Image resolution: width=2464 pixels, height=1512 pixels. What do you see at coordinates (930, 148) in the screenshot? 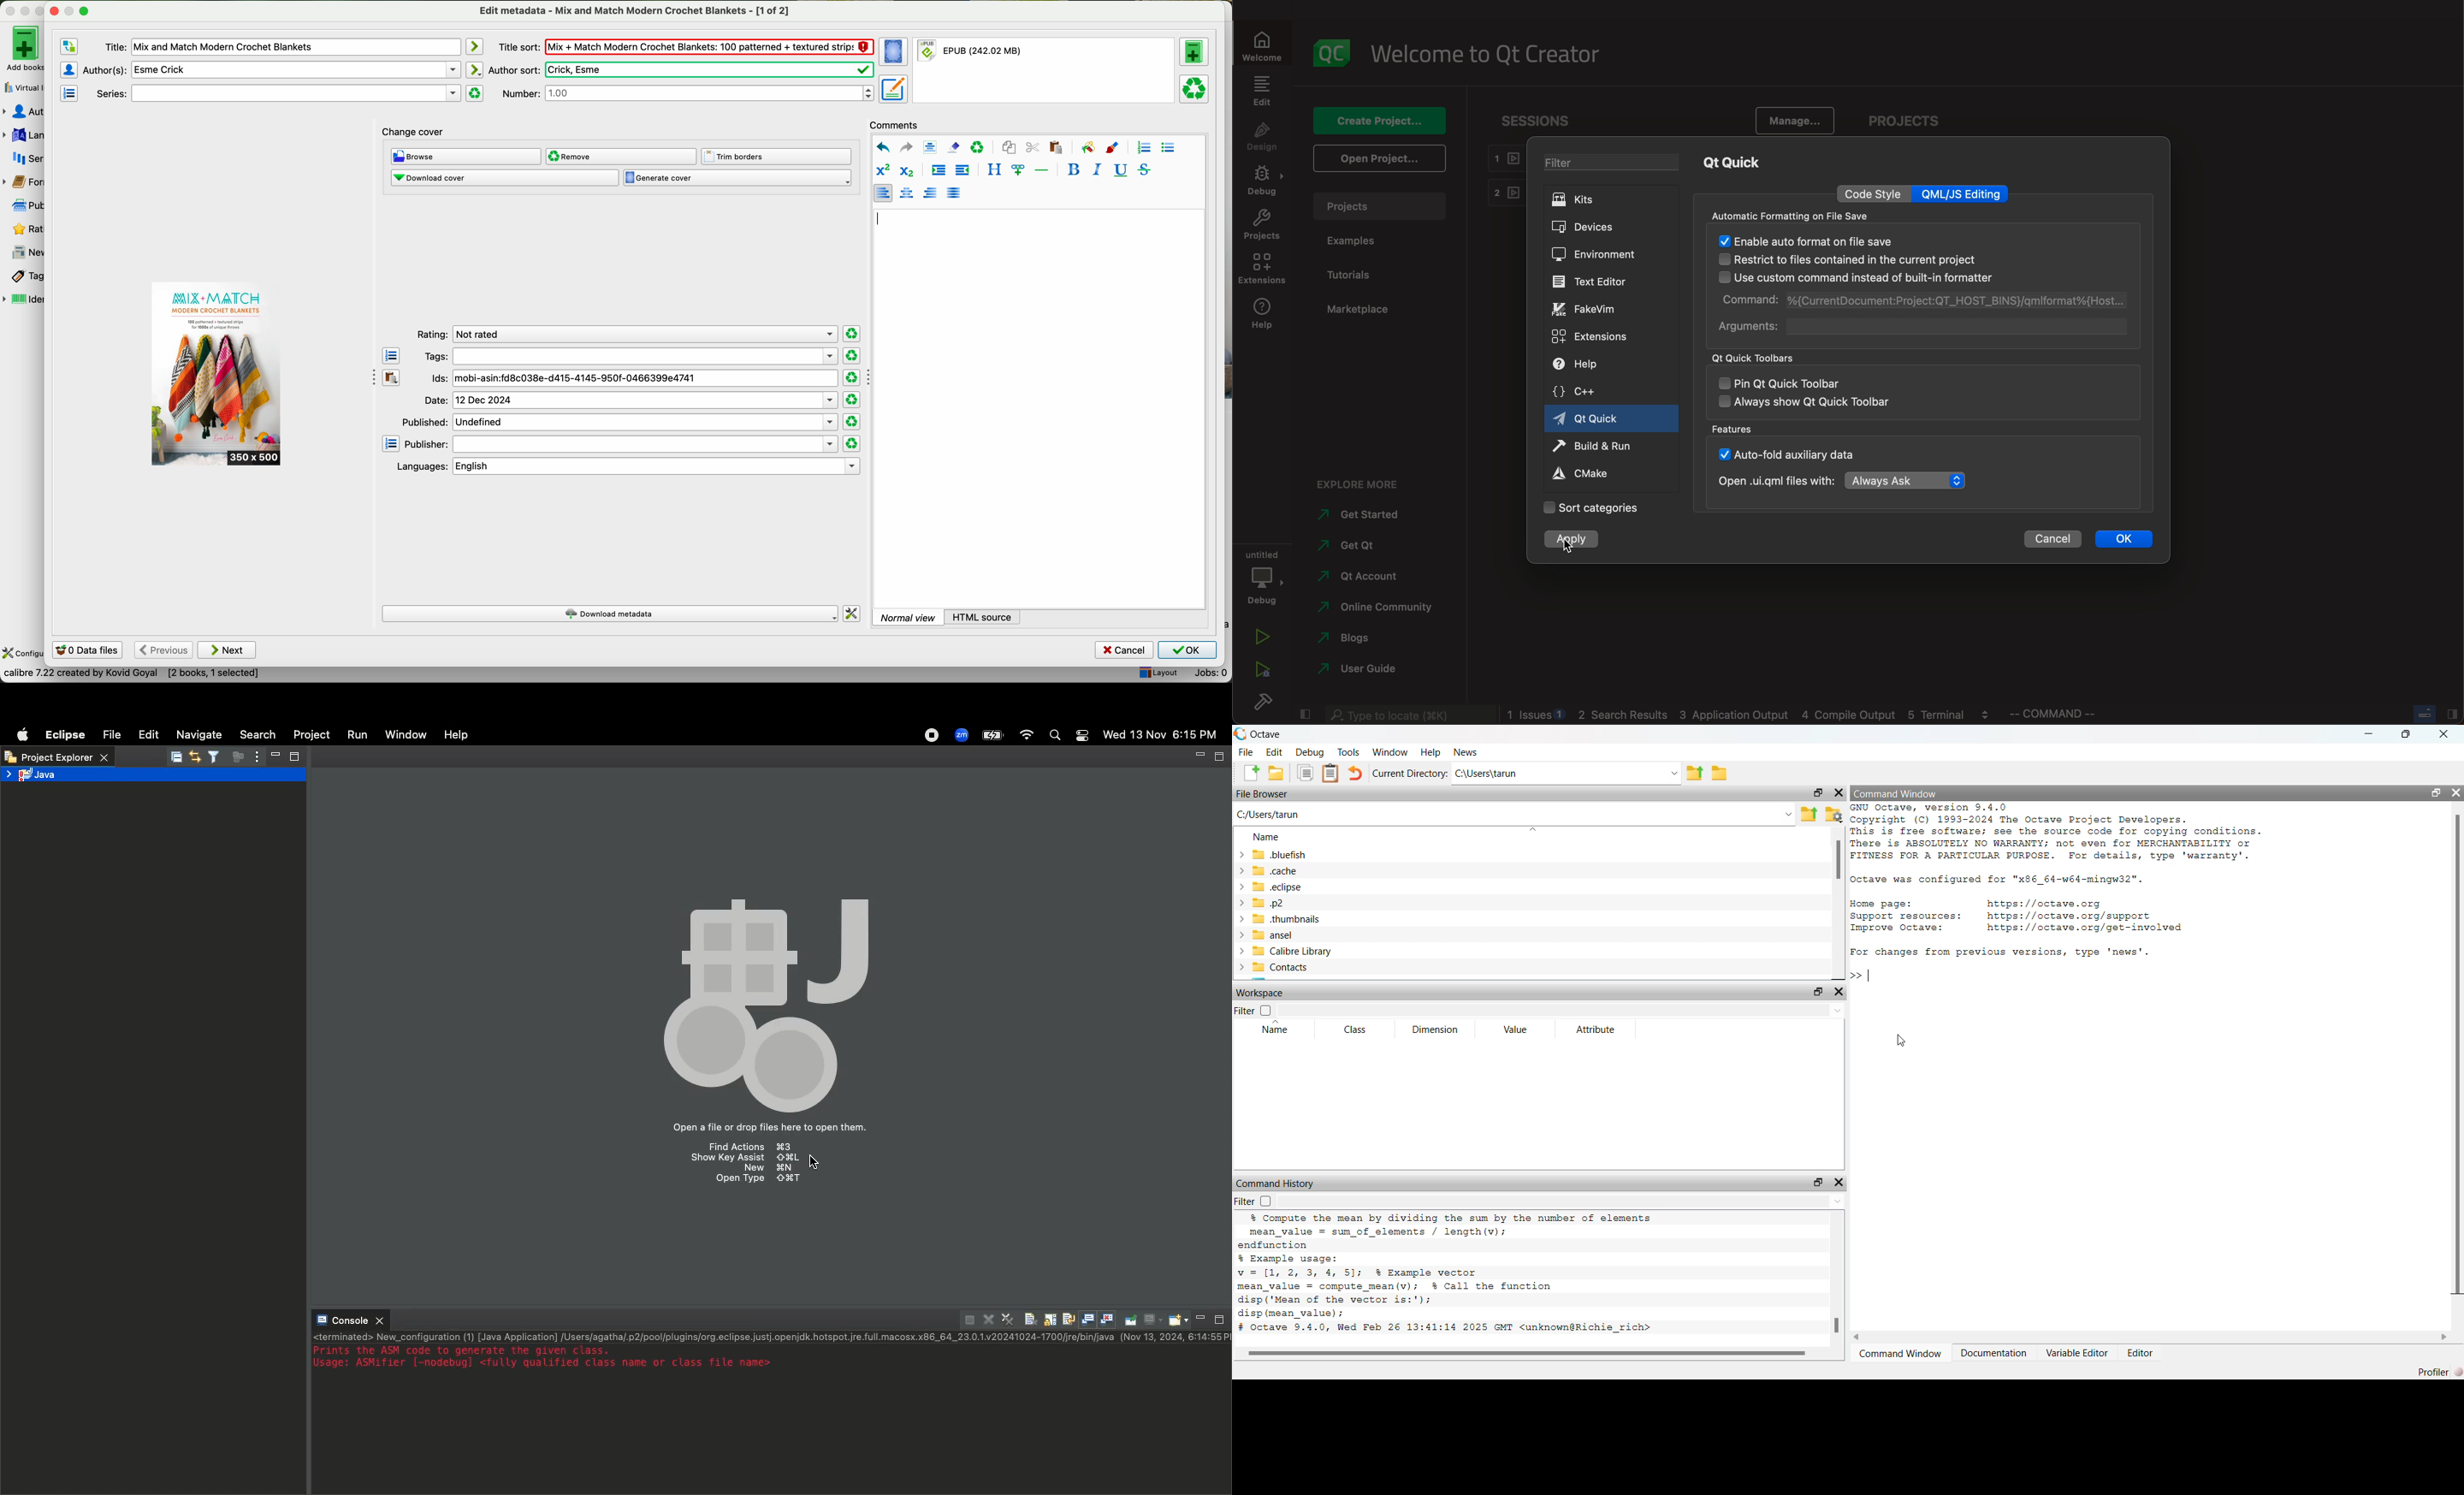
I see `select all` at bounding box center [930, 148].